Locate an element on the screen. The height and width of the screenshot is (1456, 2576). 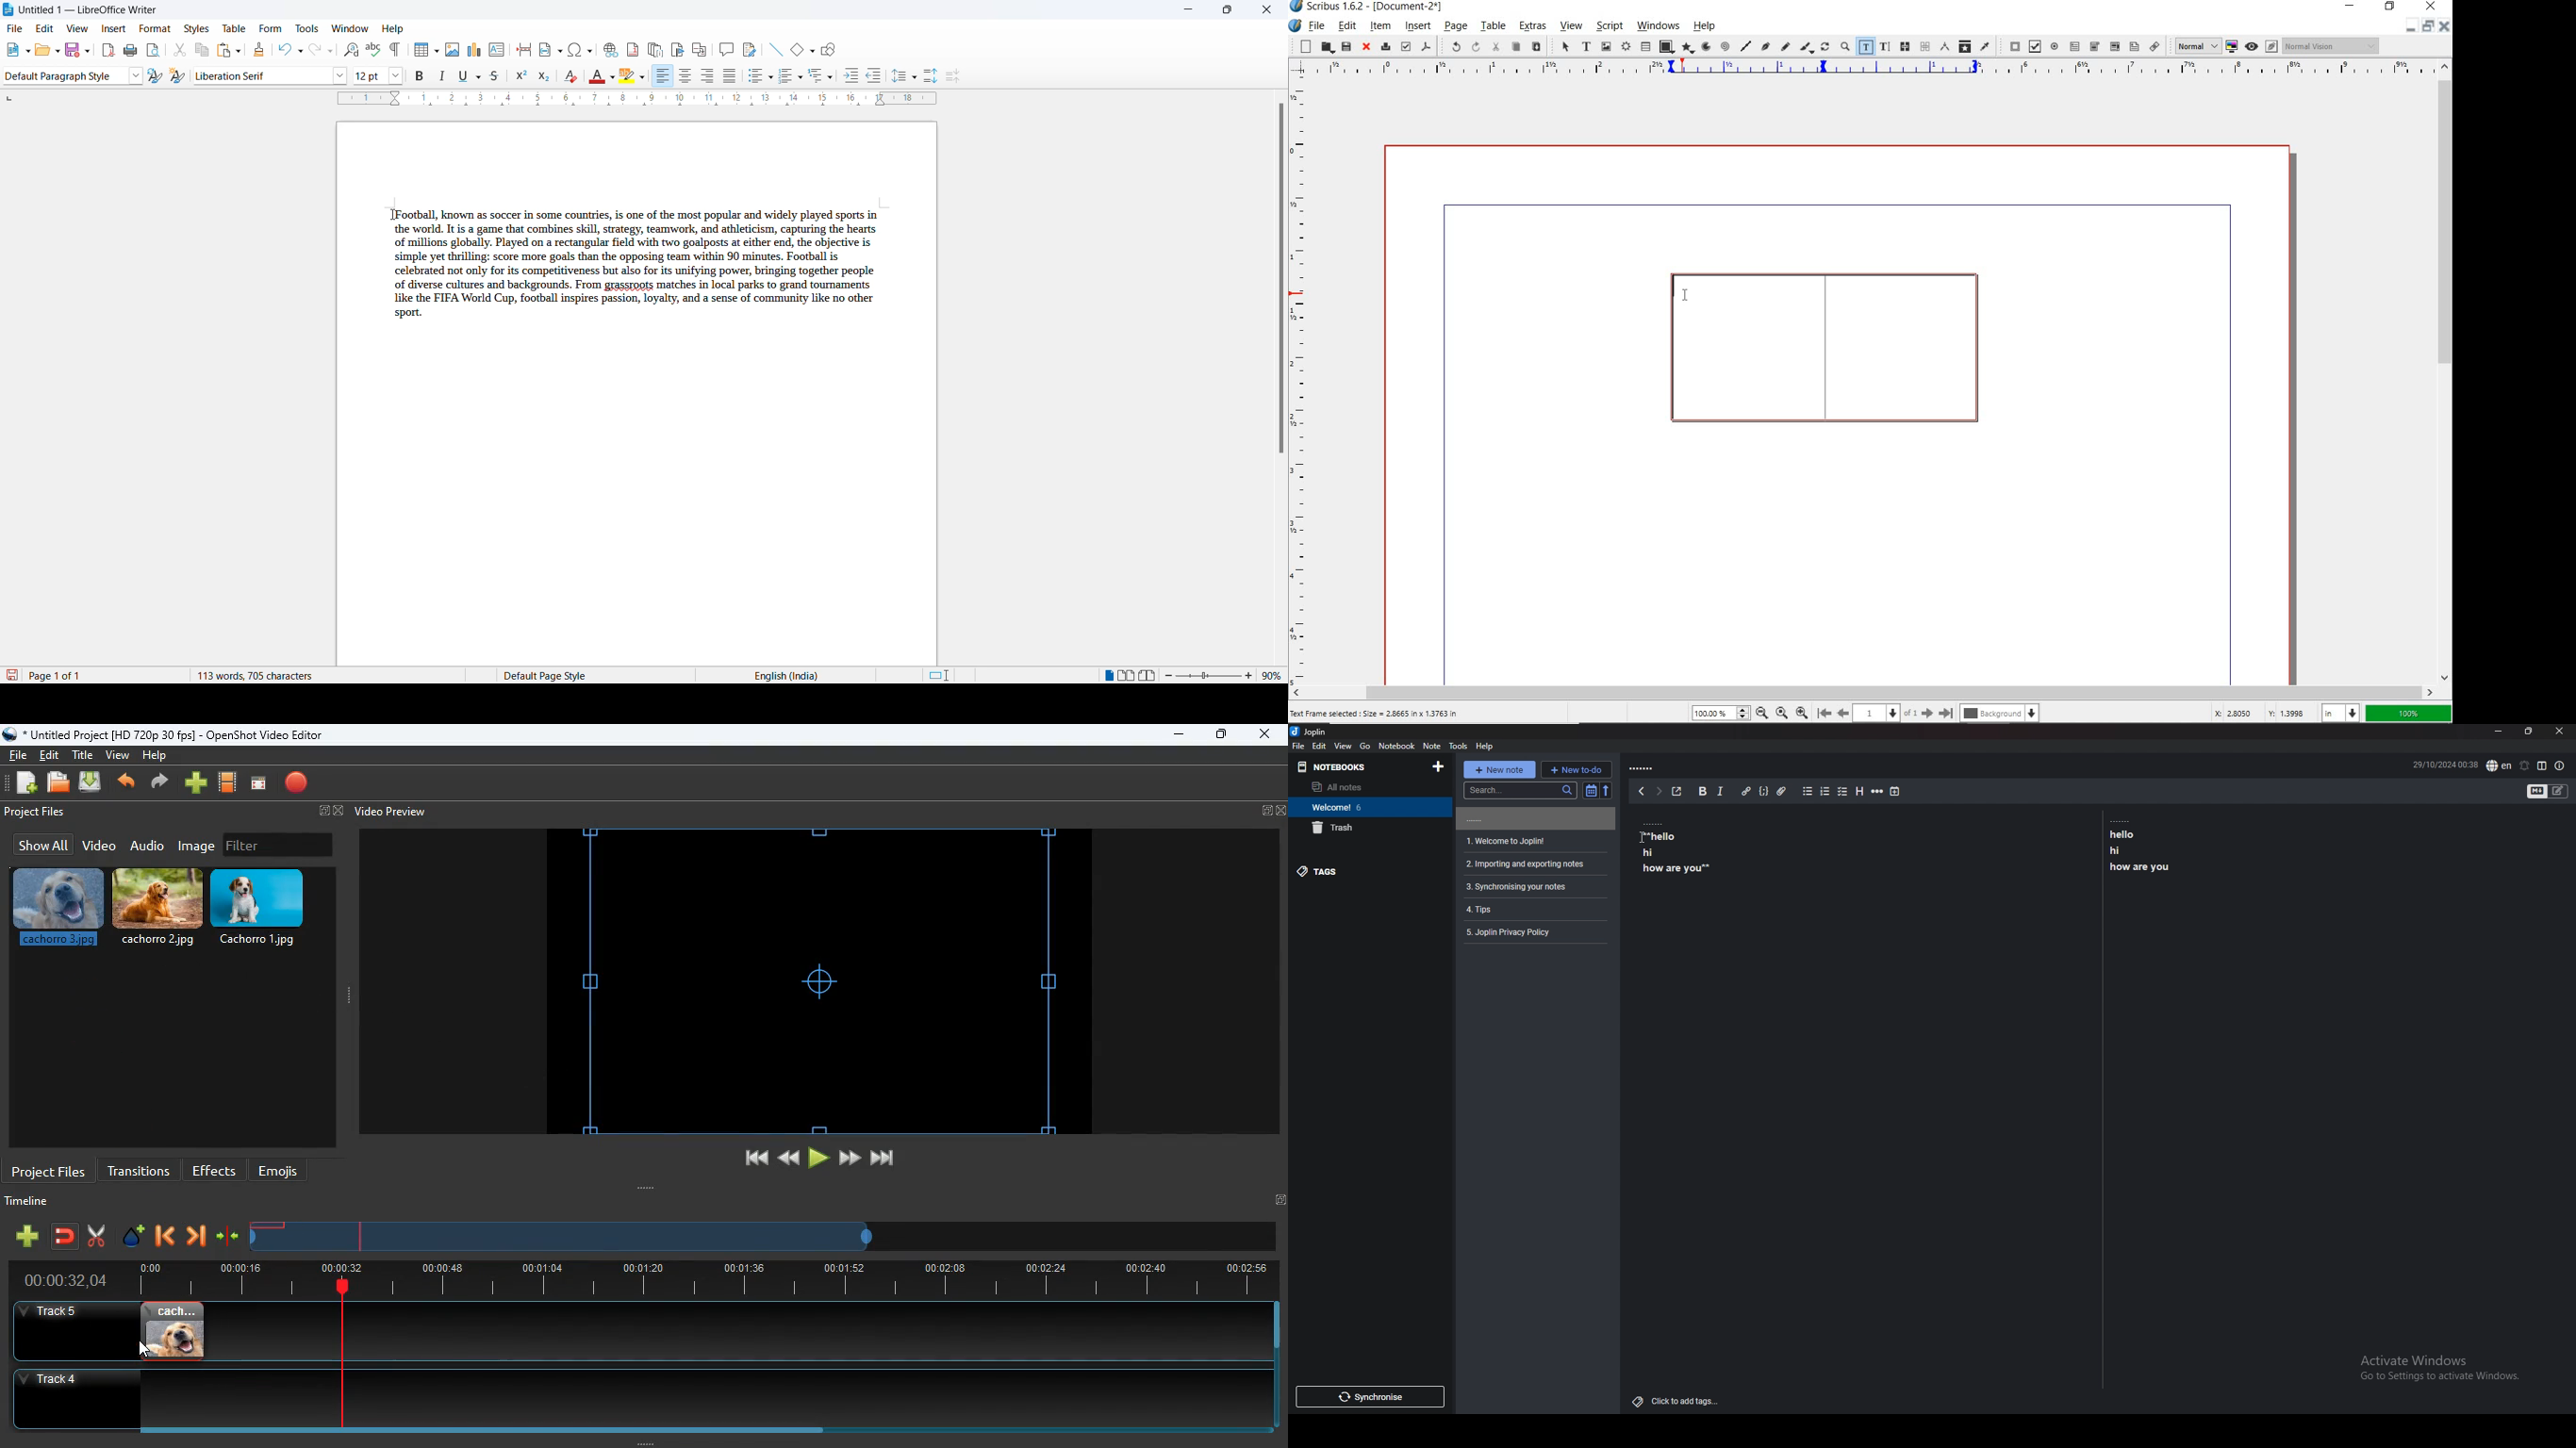
font size is located at coordinates (368, 74).